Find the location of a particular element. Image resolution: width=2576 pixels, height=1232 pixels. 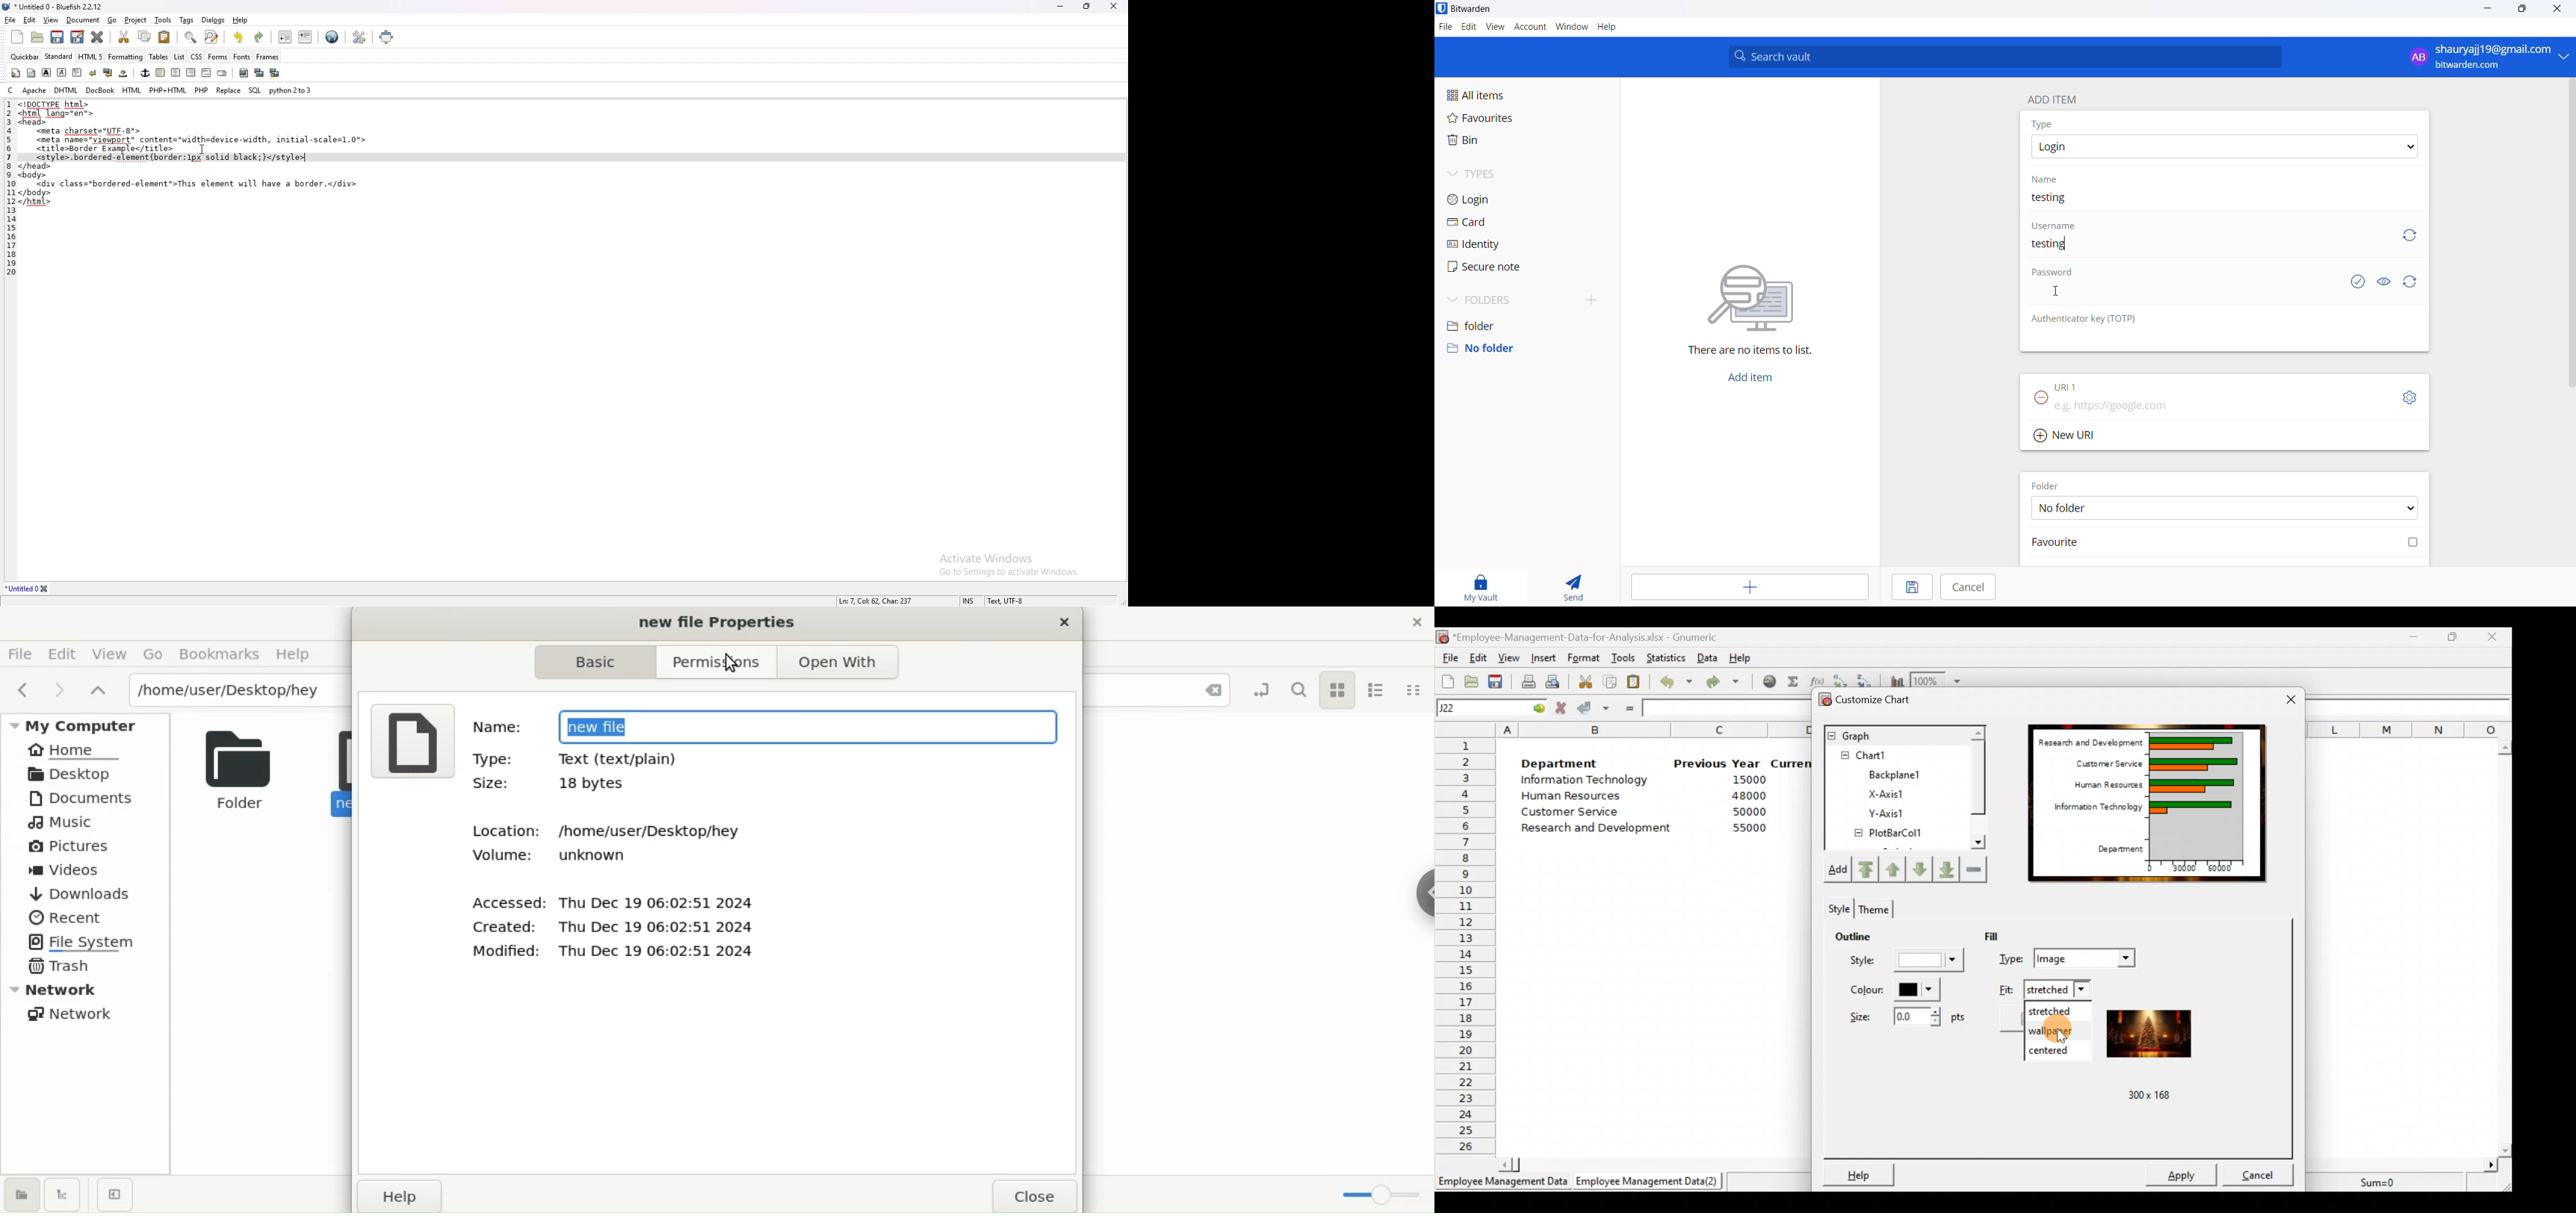

unindent is located at coordinates (285, 36).